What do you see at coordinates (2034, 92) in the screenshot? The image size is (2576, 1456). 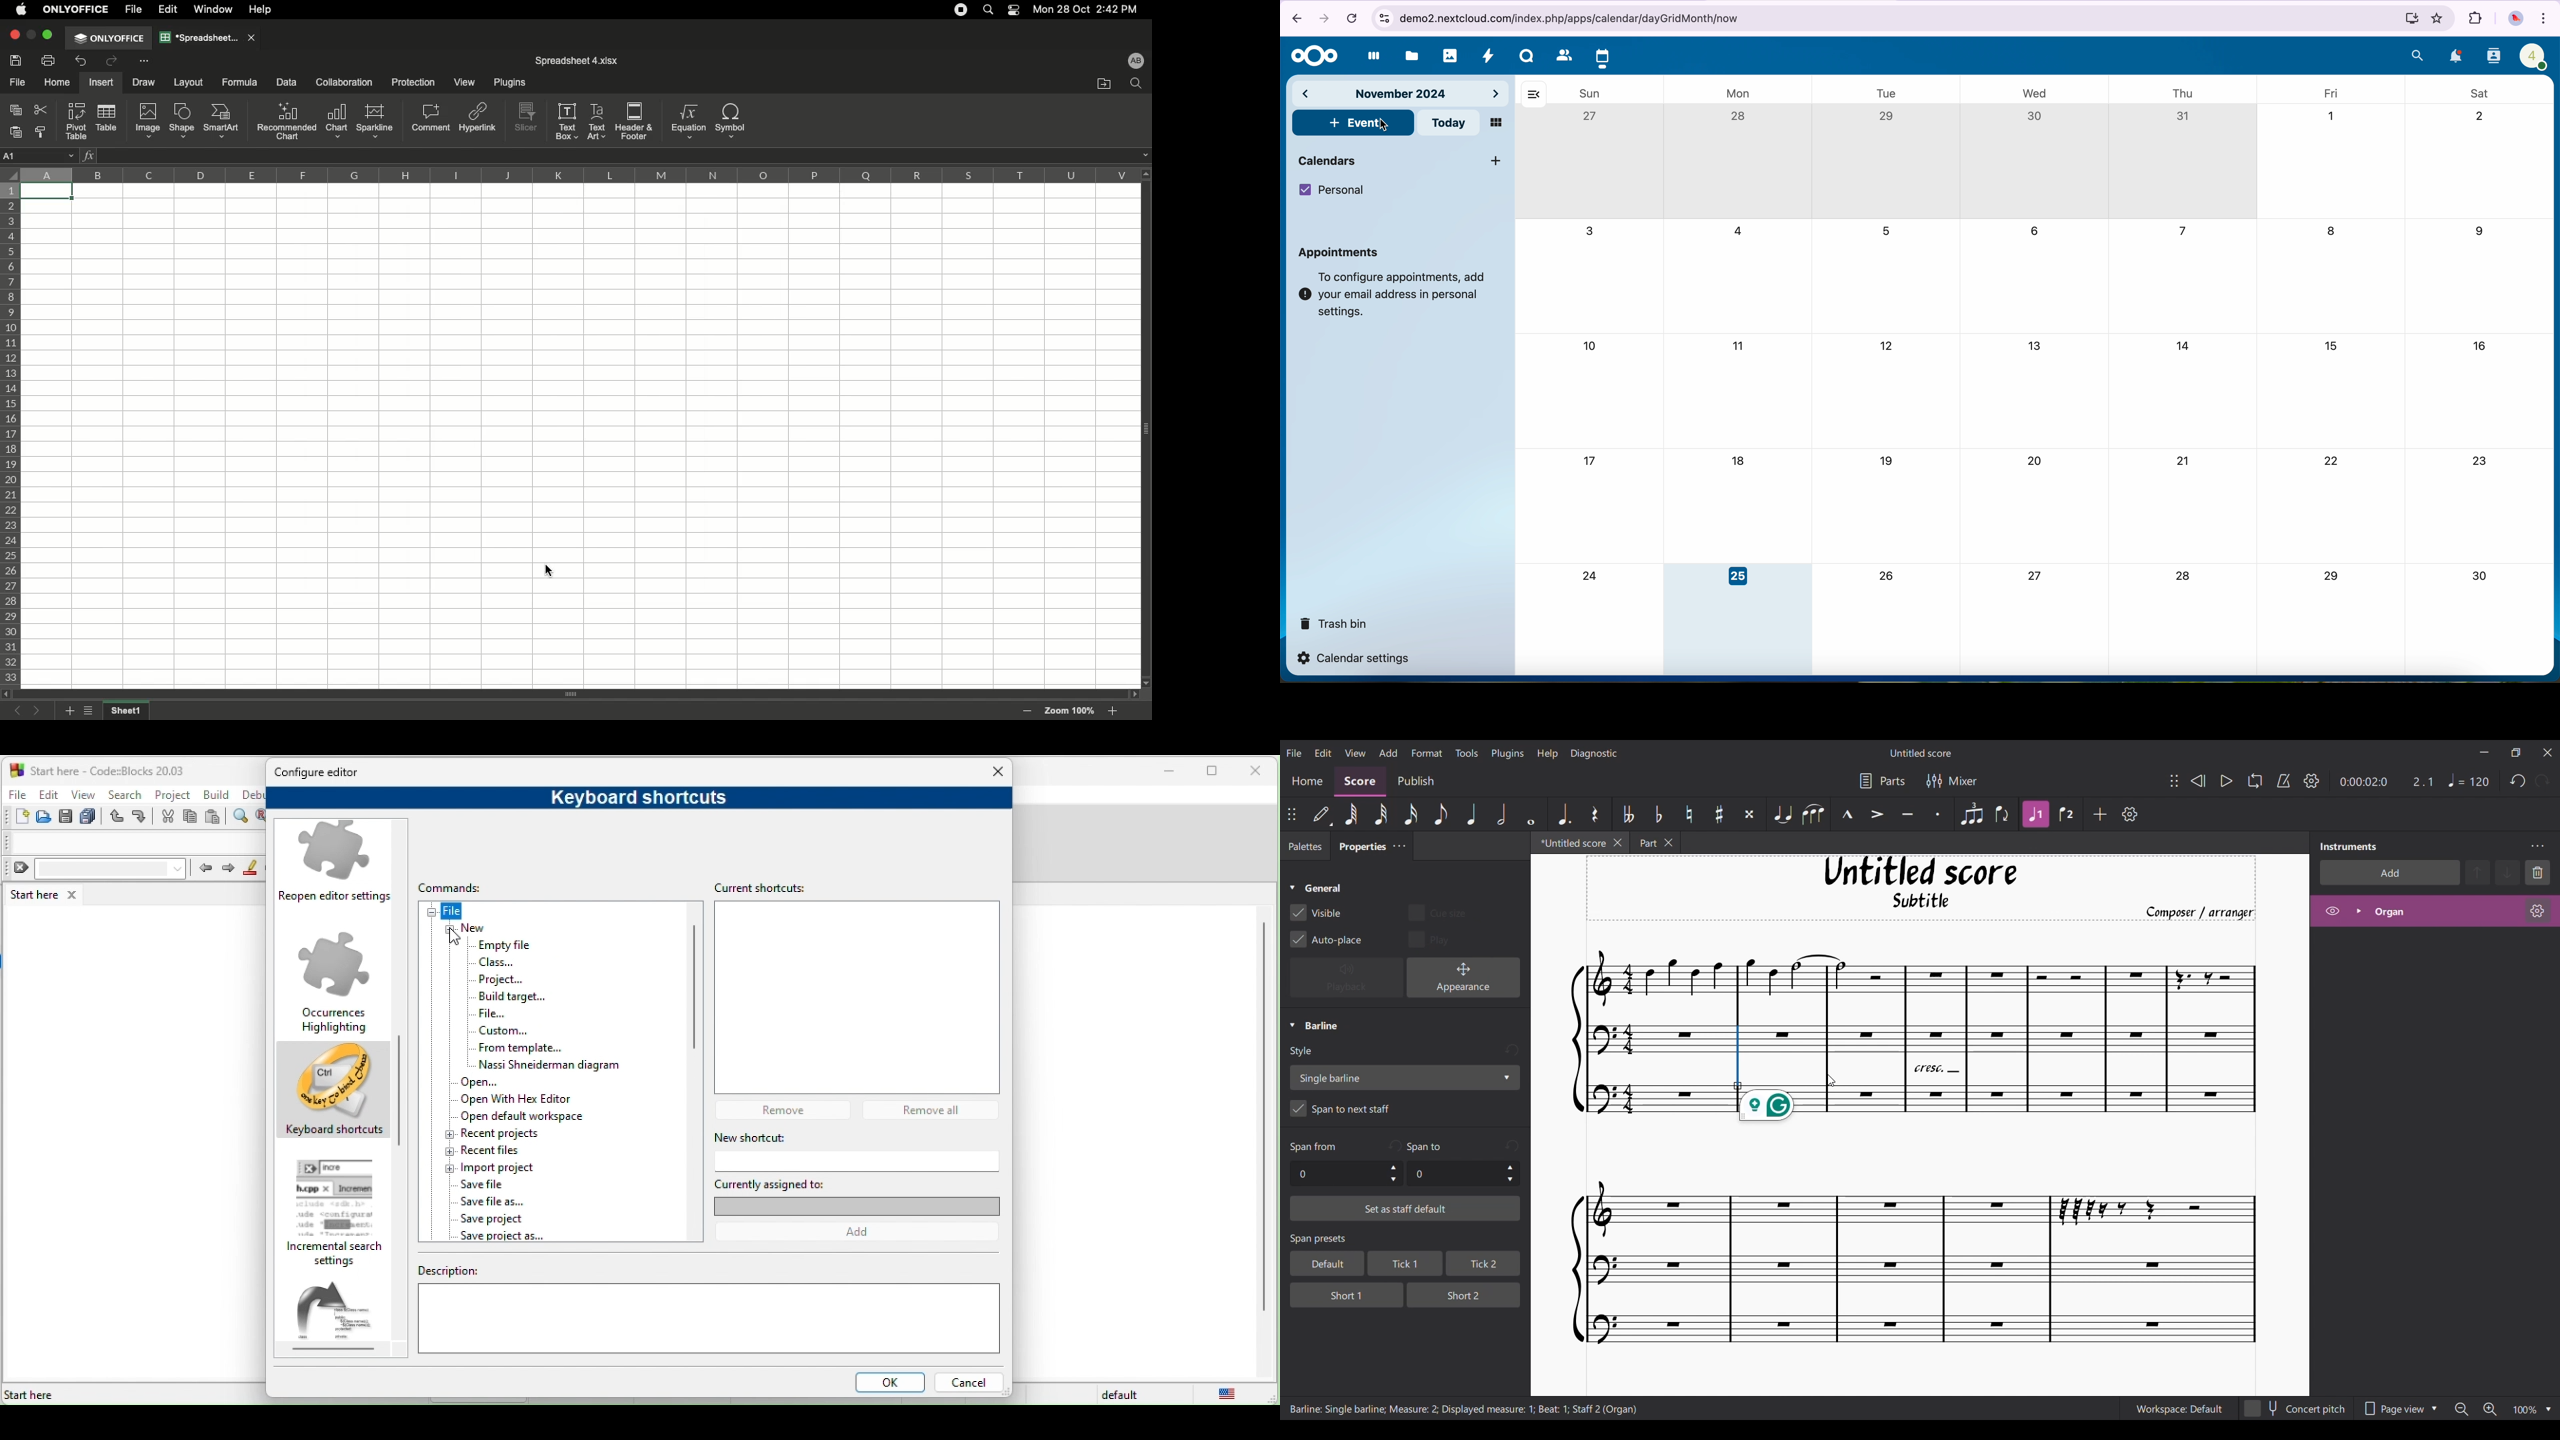 I see `wed` at bounding box center [2034, 92].